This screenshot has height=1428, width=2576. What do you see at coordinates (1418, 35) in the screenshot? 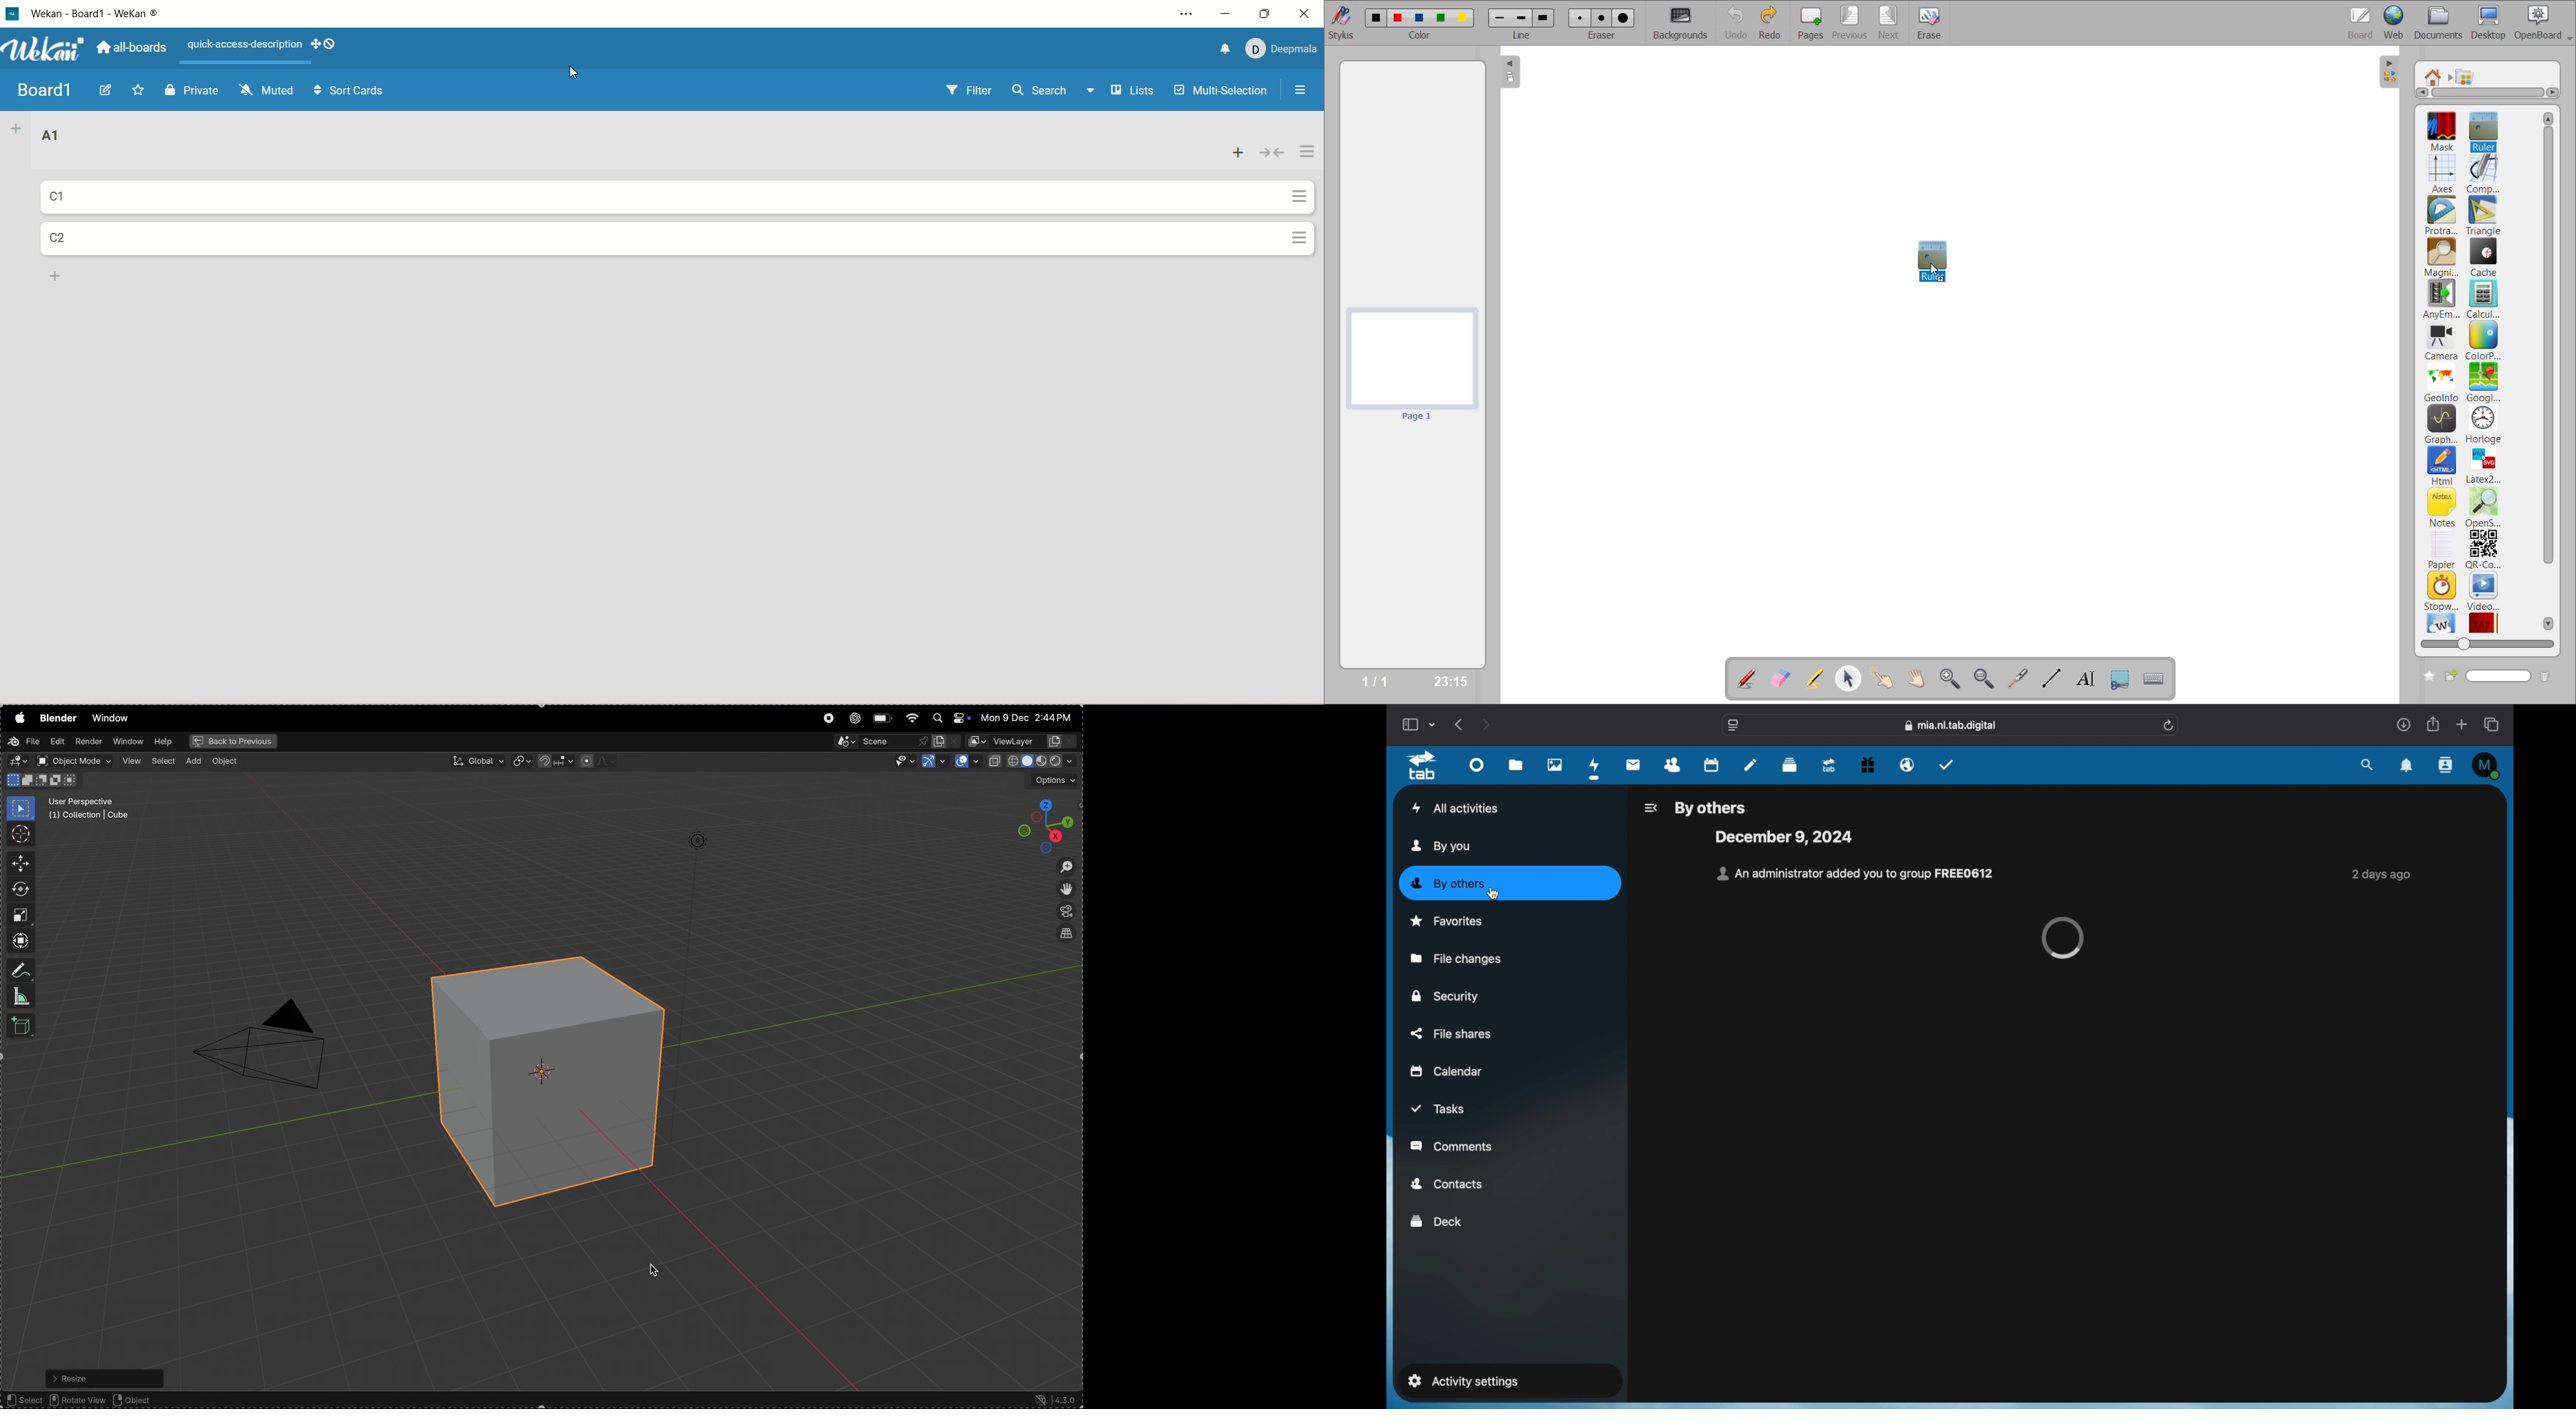
I see `color` at bounding box center [1418, 35].